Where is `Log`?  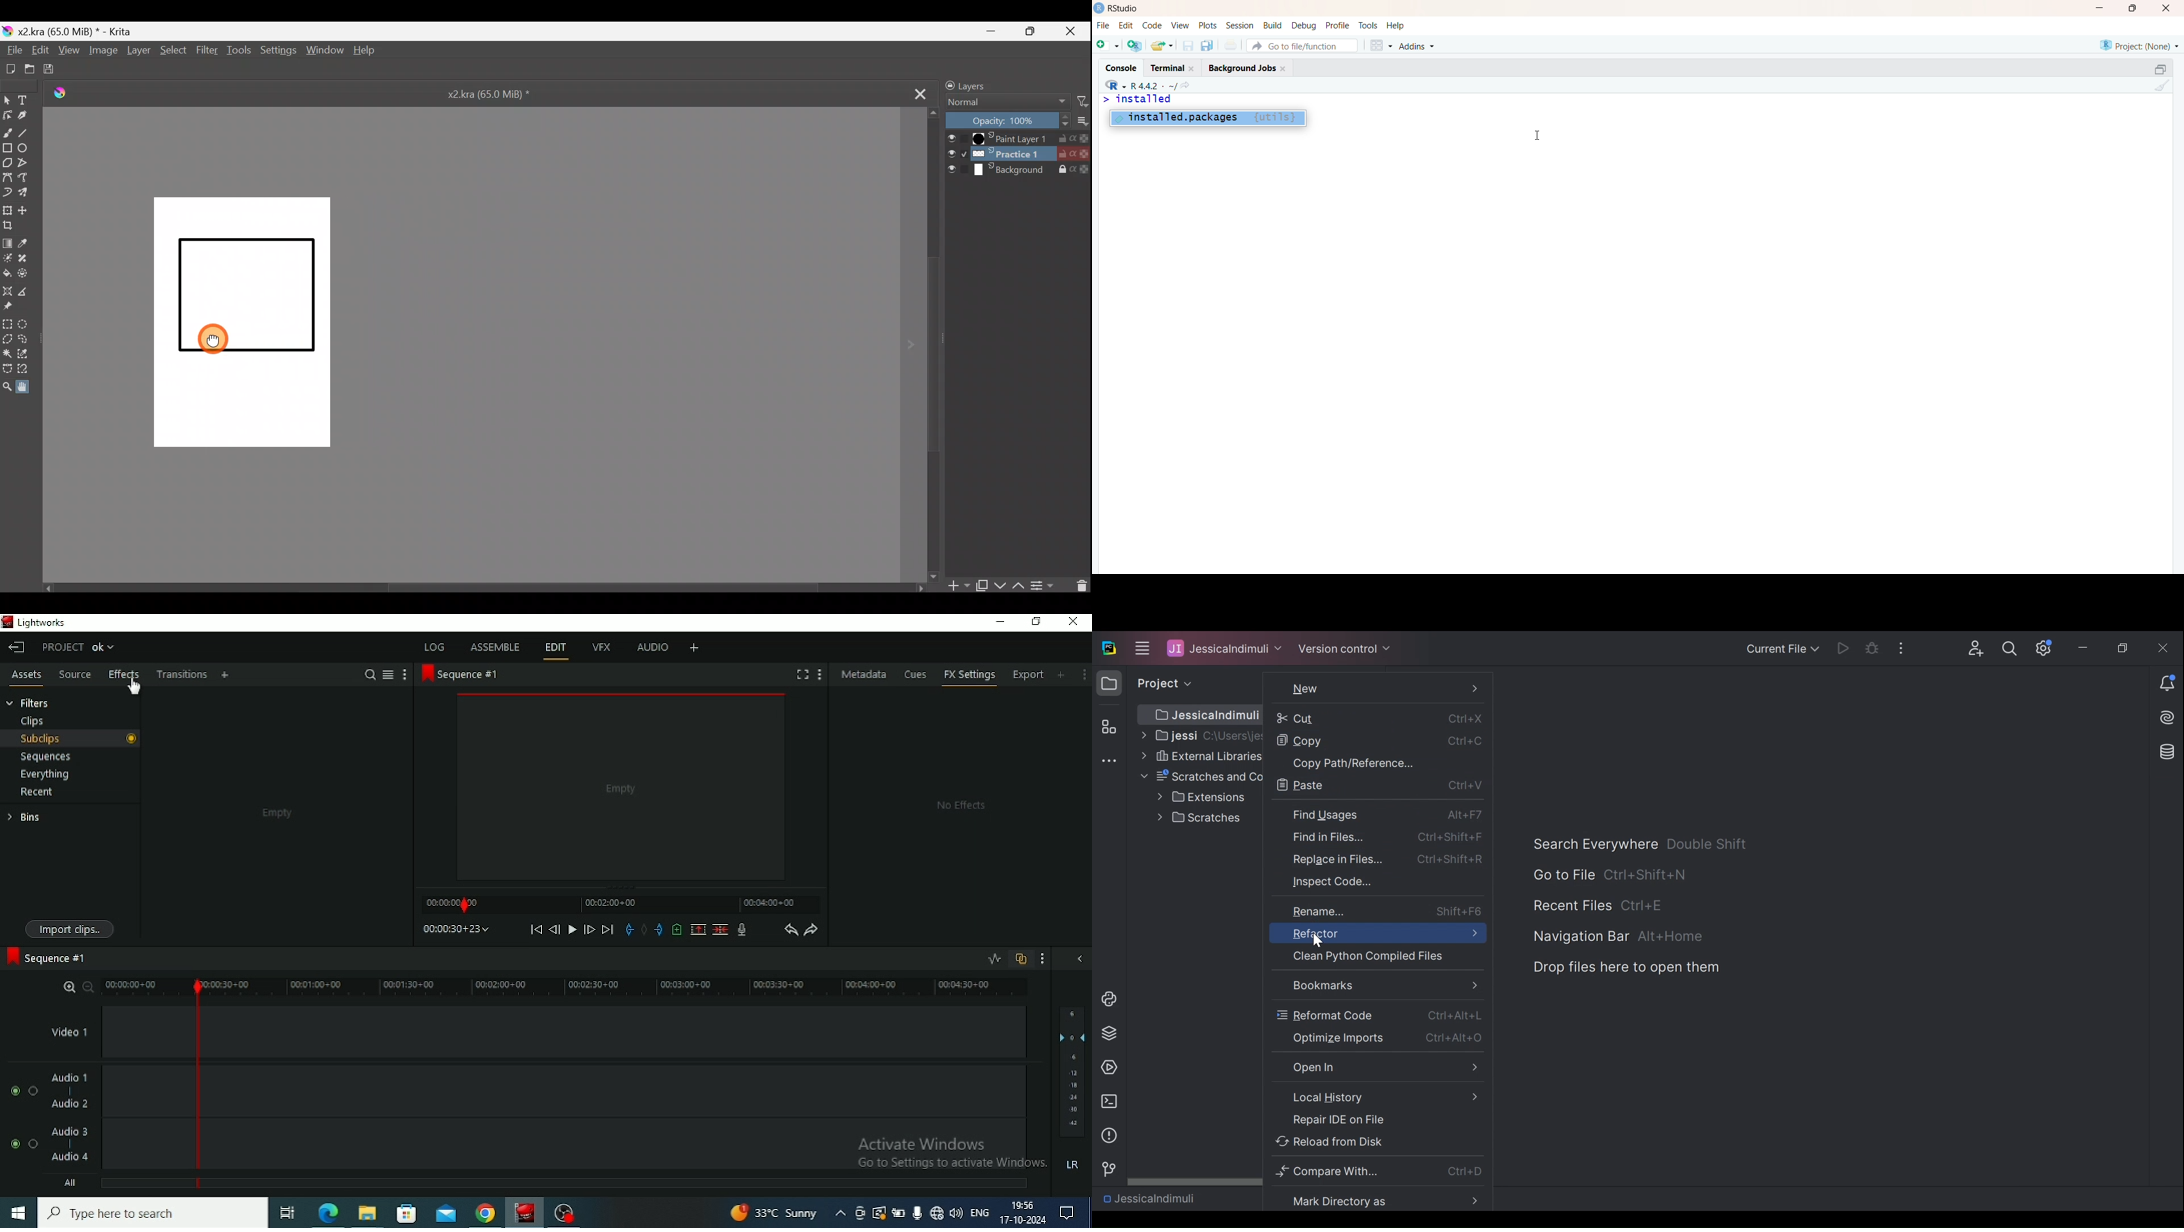 Log is located at coordinates (435, 646).